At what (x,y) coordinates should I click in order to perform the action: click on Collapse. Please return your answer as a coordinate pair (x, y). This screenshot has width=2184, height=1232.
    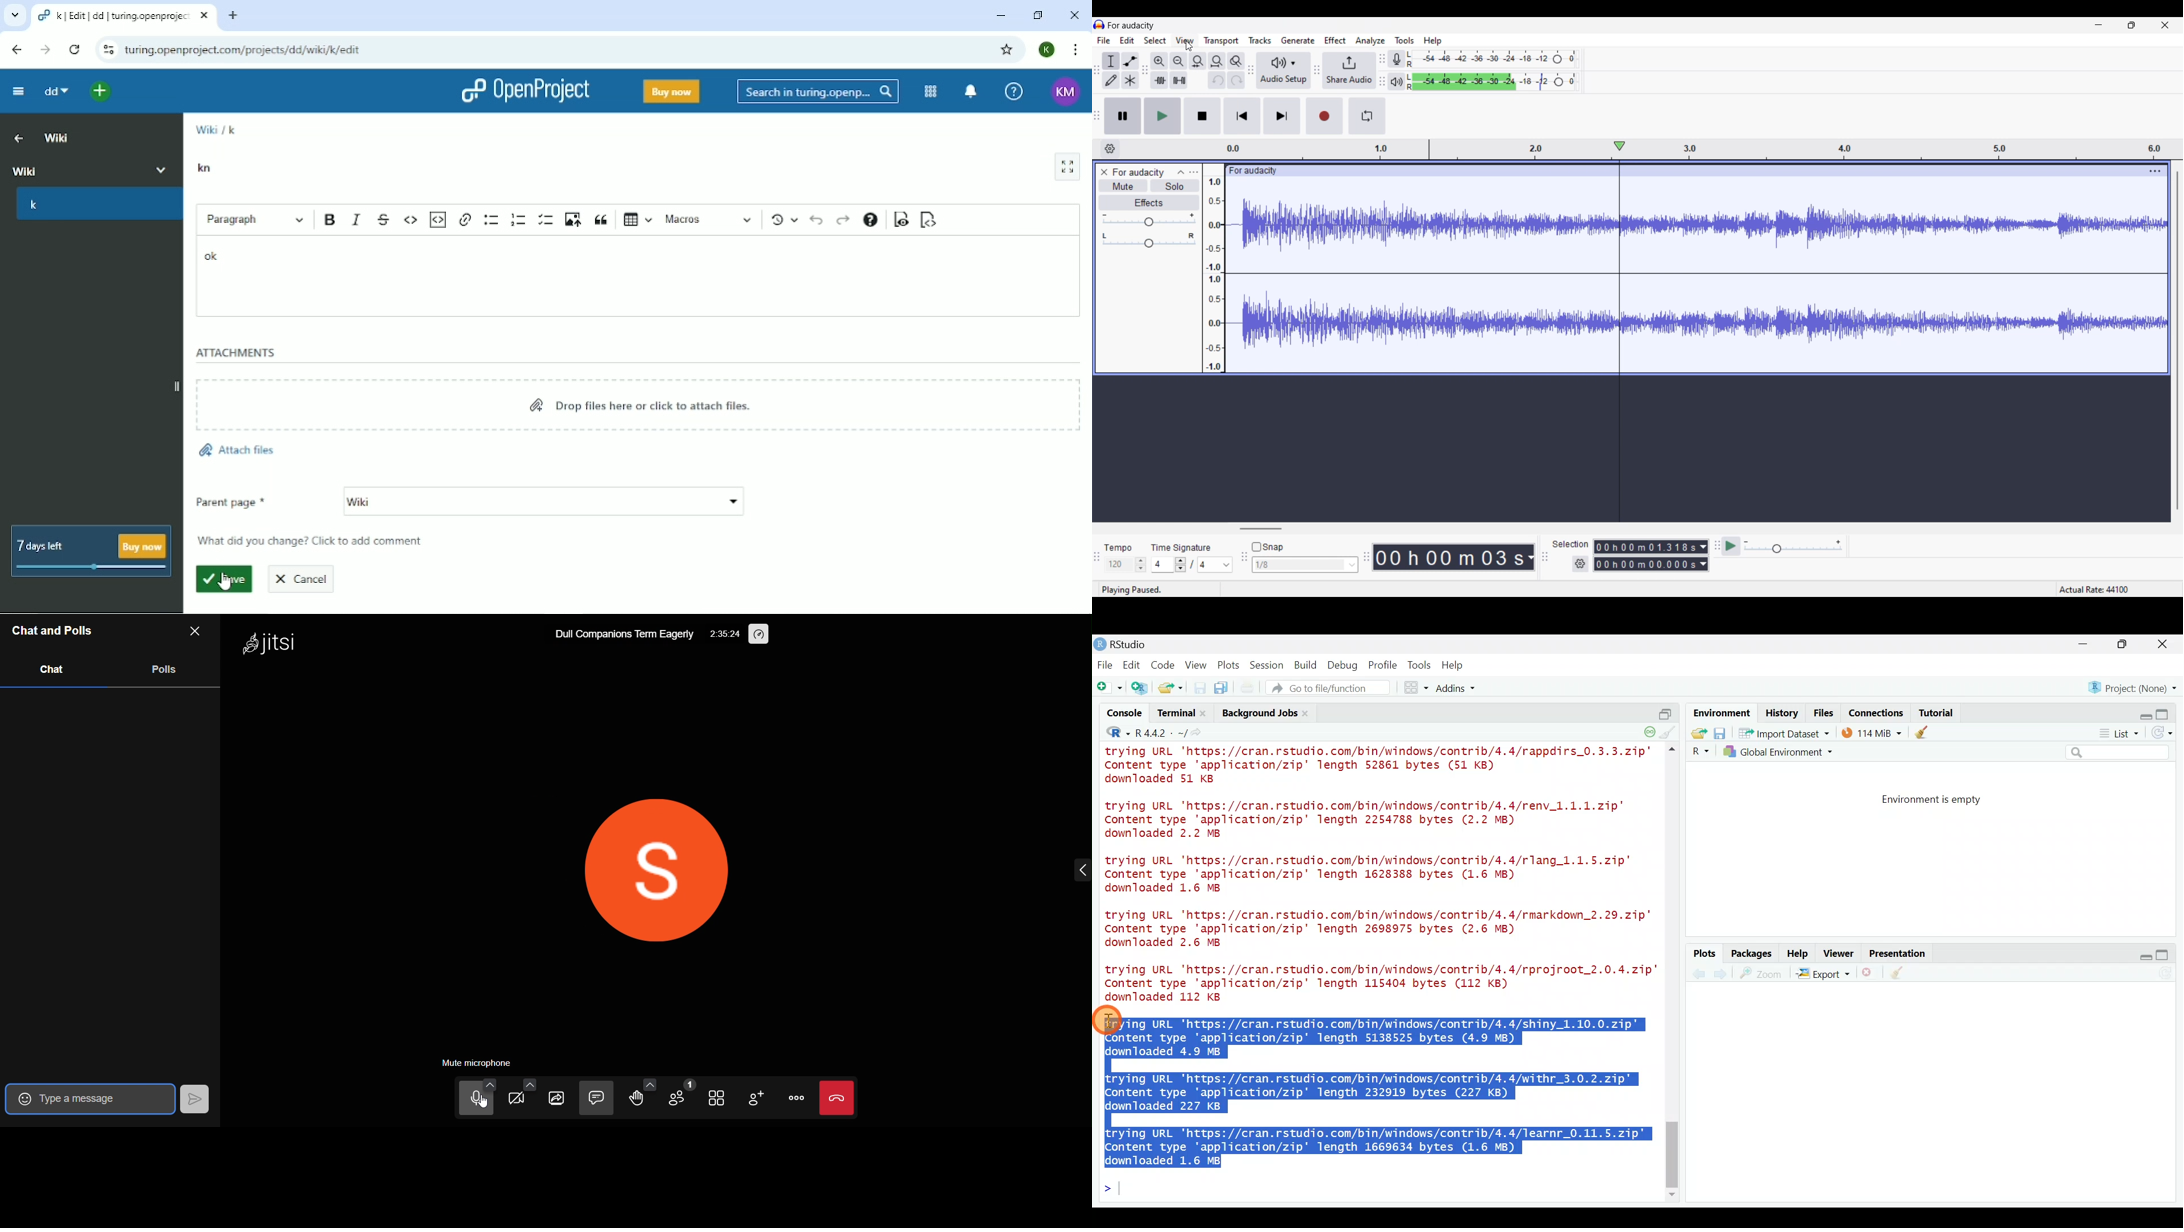
    Looking at the image, I should click on (1181, 172).